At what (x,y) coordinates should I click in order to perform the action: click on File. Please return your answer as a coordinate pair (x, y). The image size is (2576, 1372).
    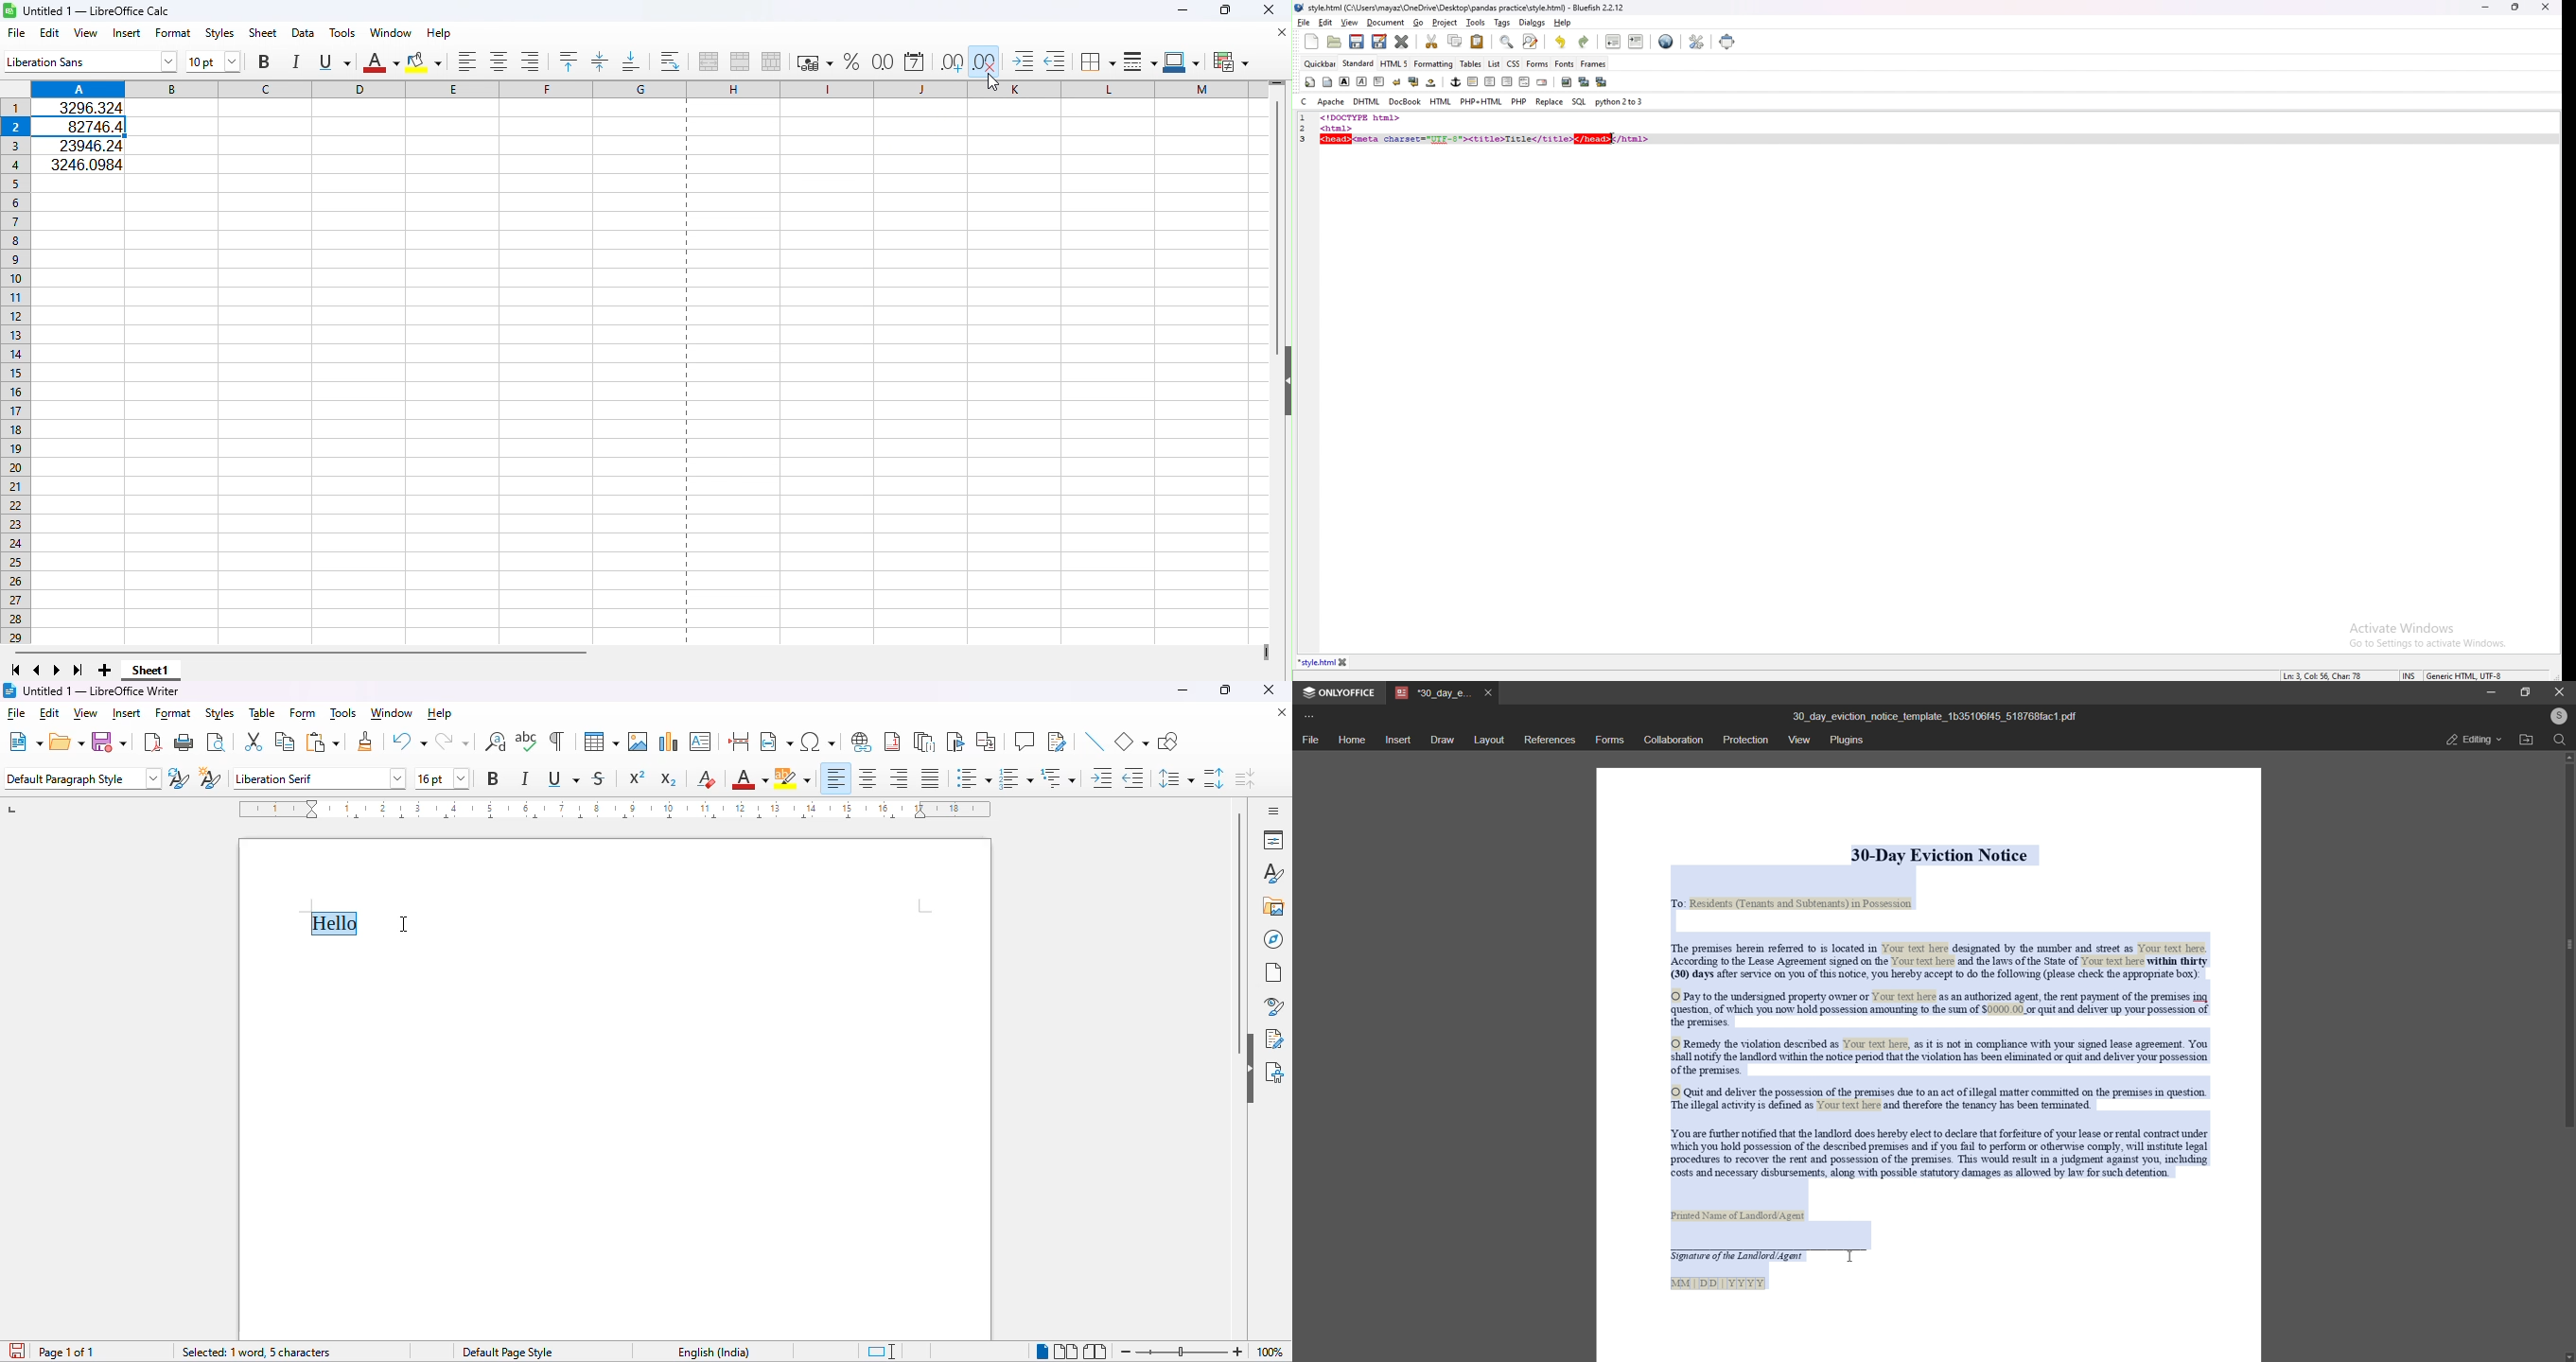
    Looking at the image, I should click on (16, 32).